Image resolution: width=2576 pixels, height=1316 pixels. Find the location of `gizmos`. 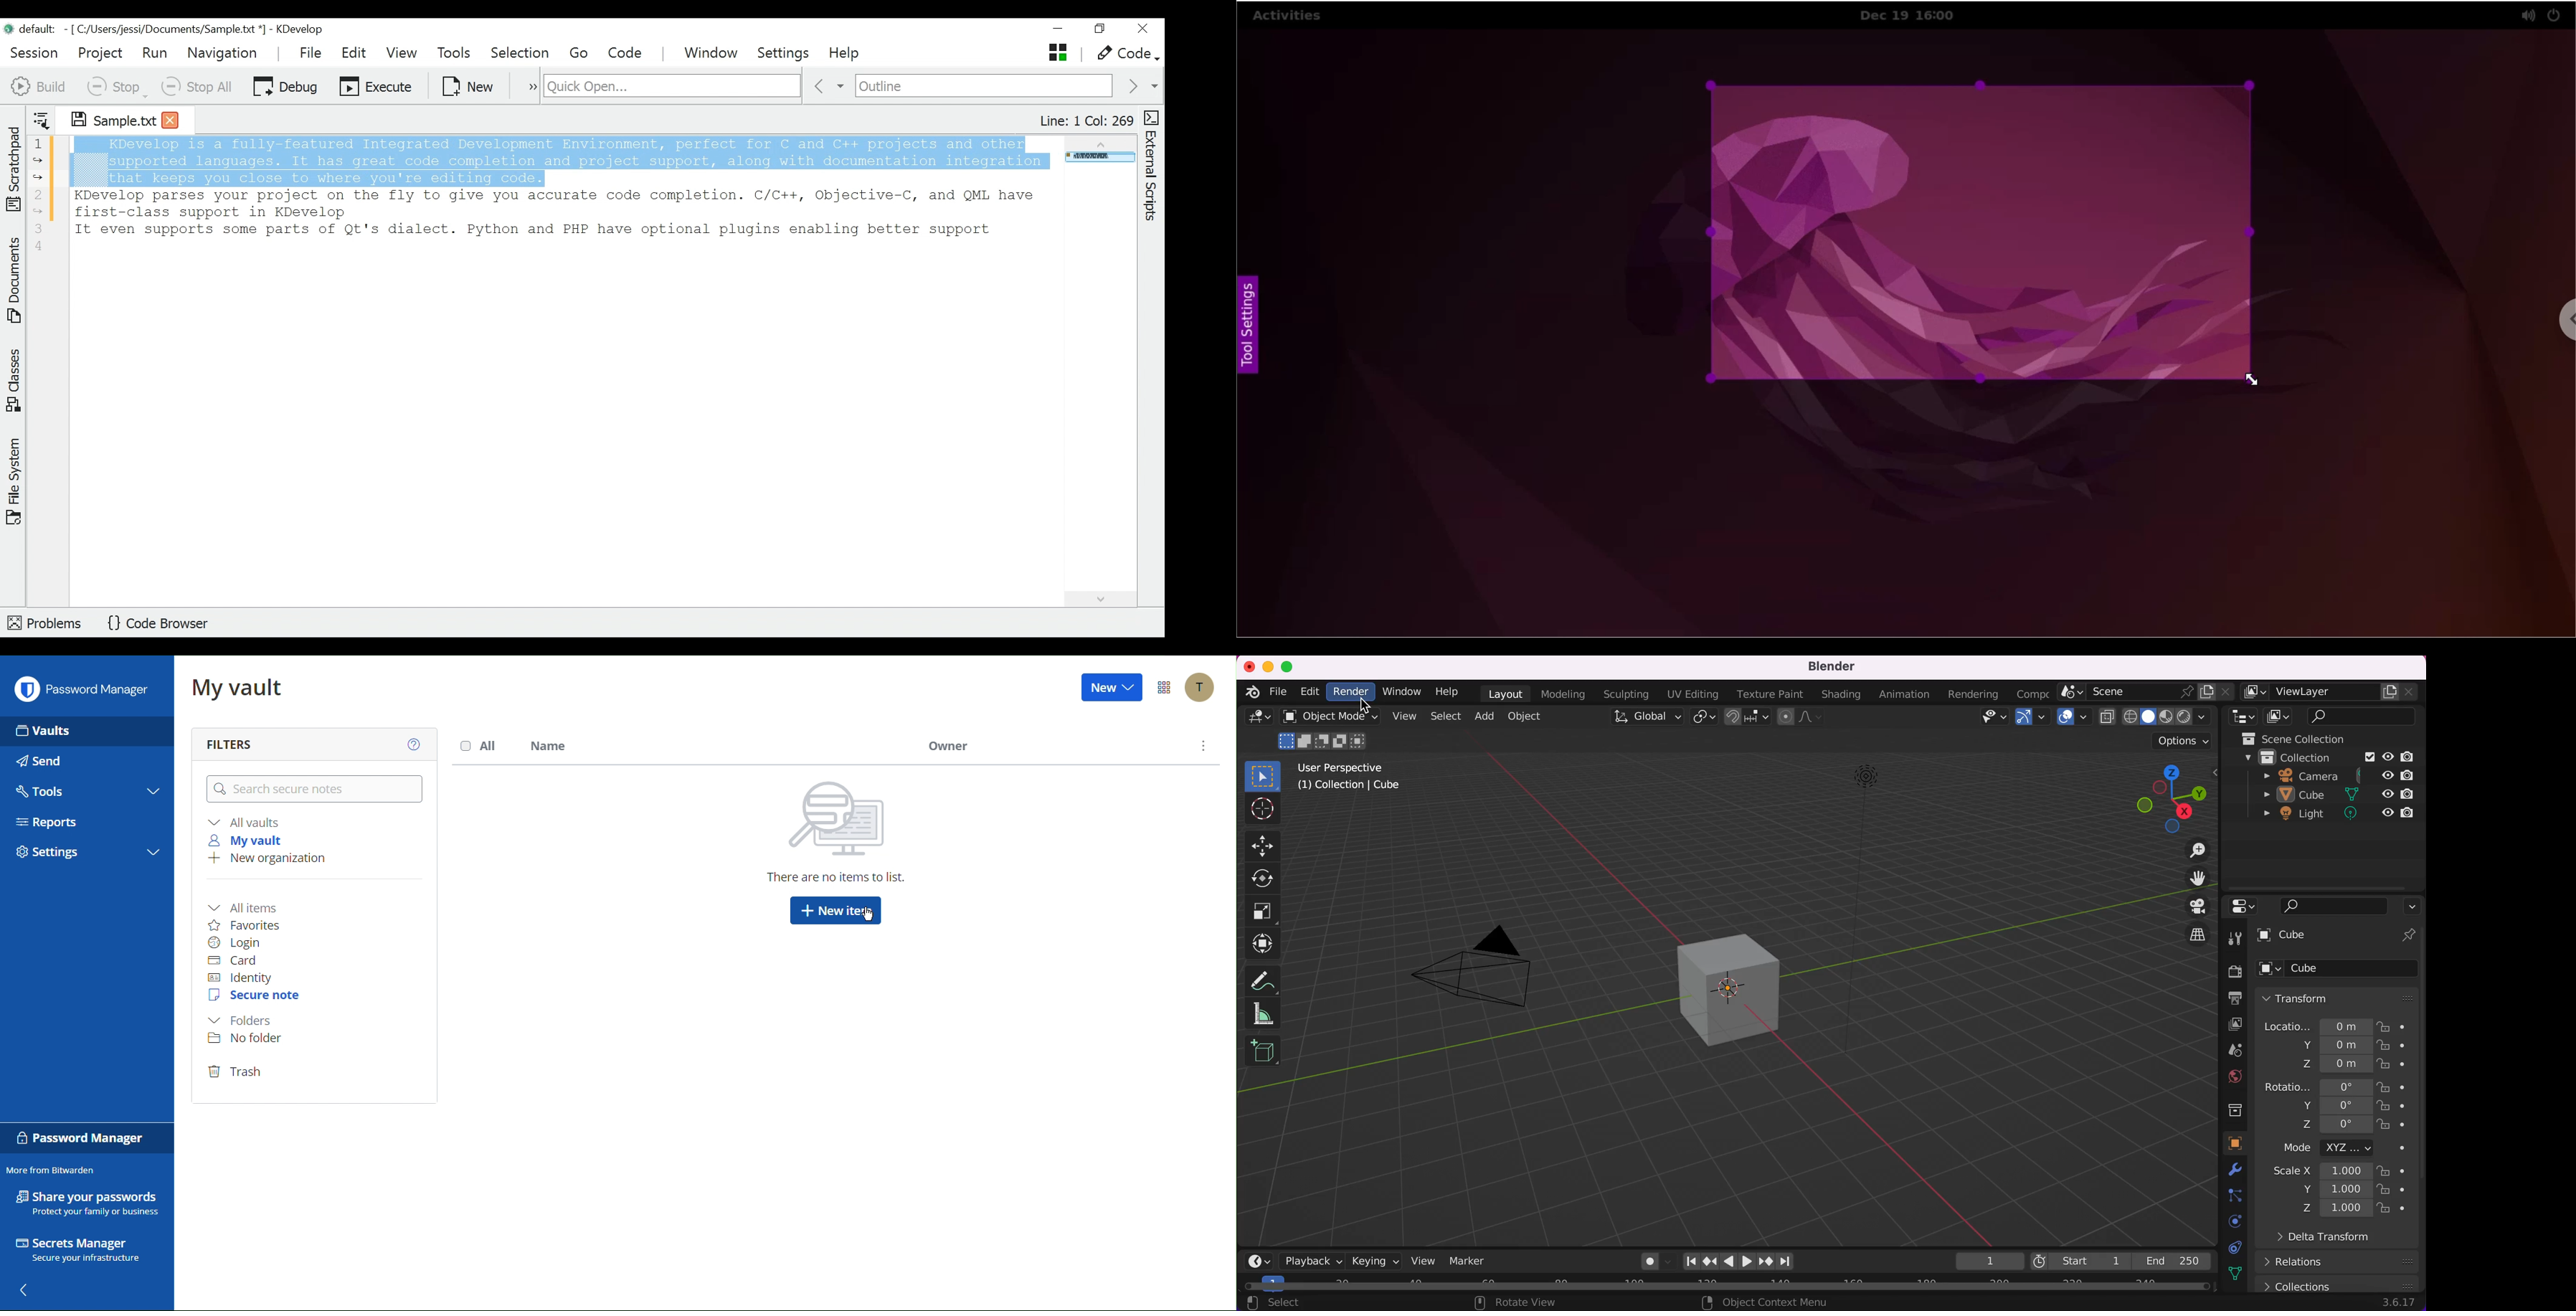

gizmos is located at coordinates (2033, 720).